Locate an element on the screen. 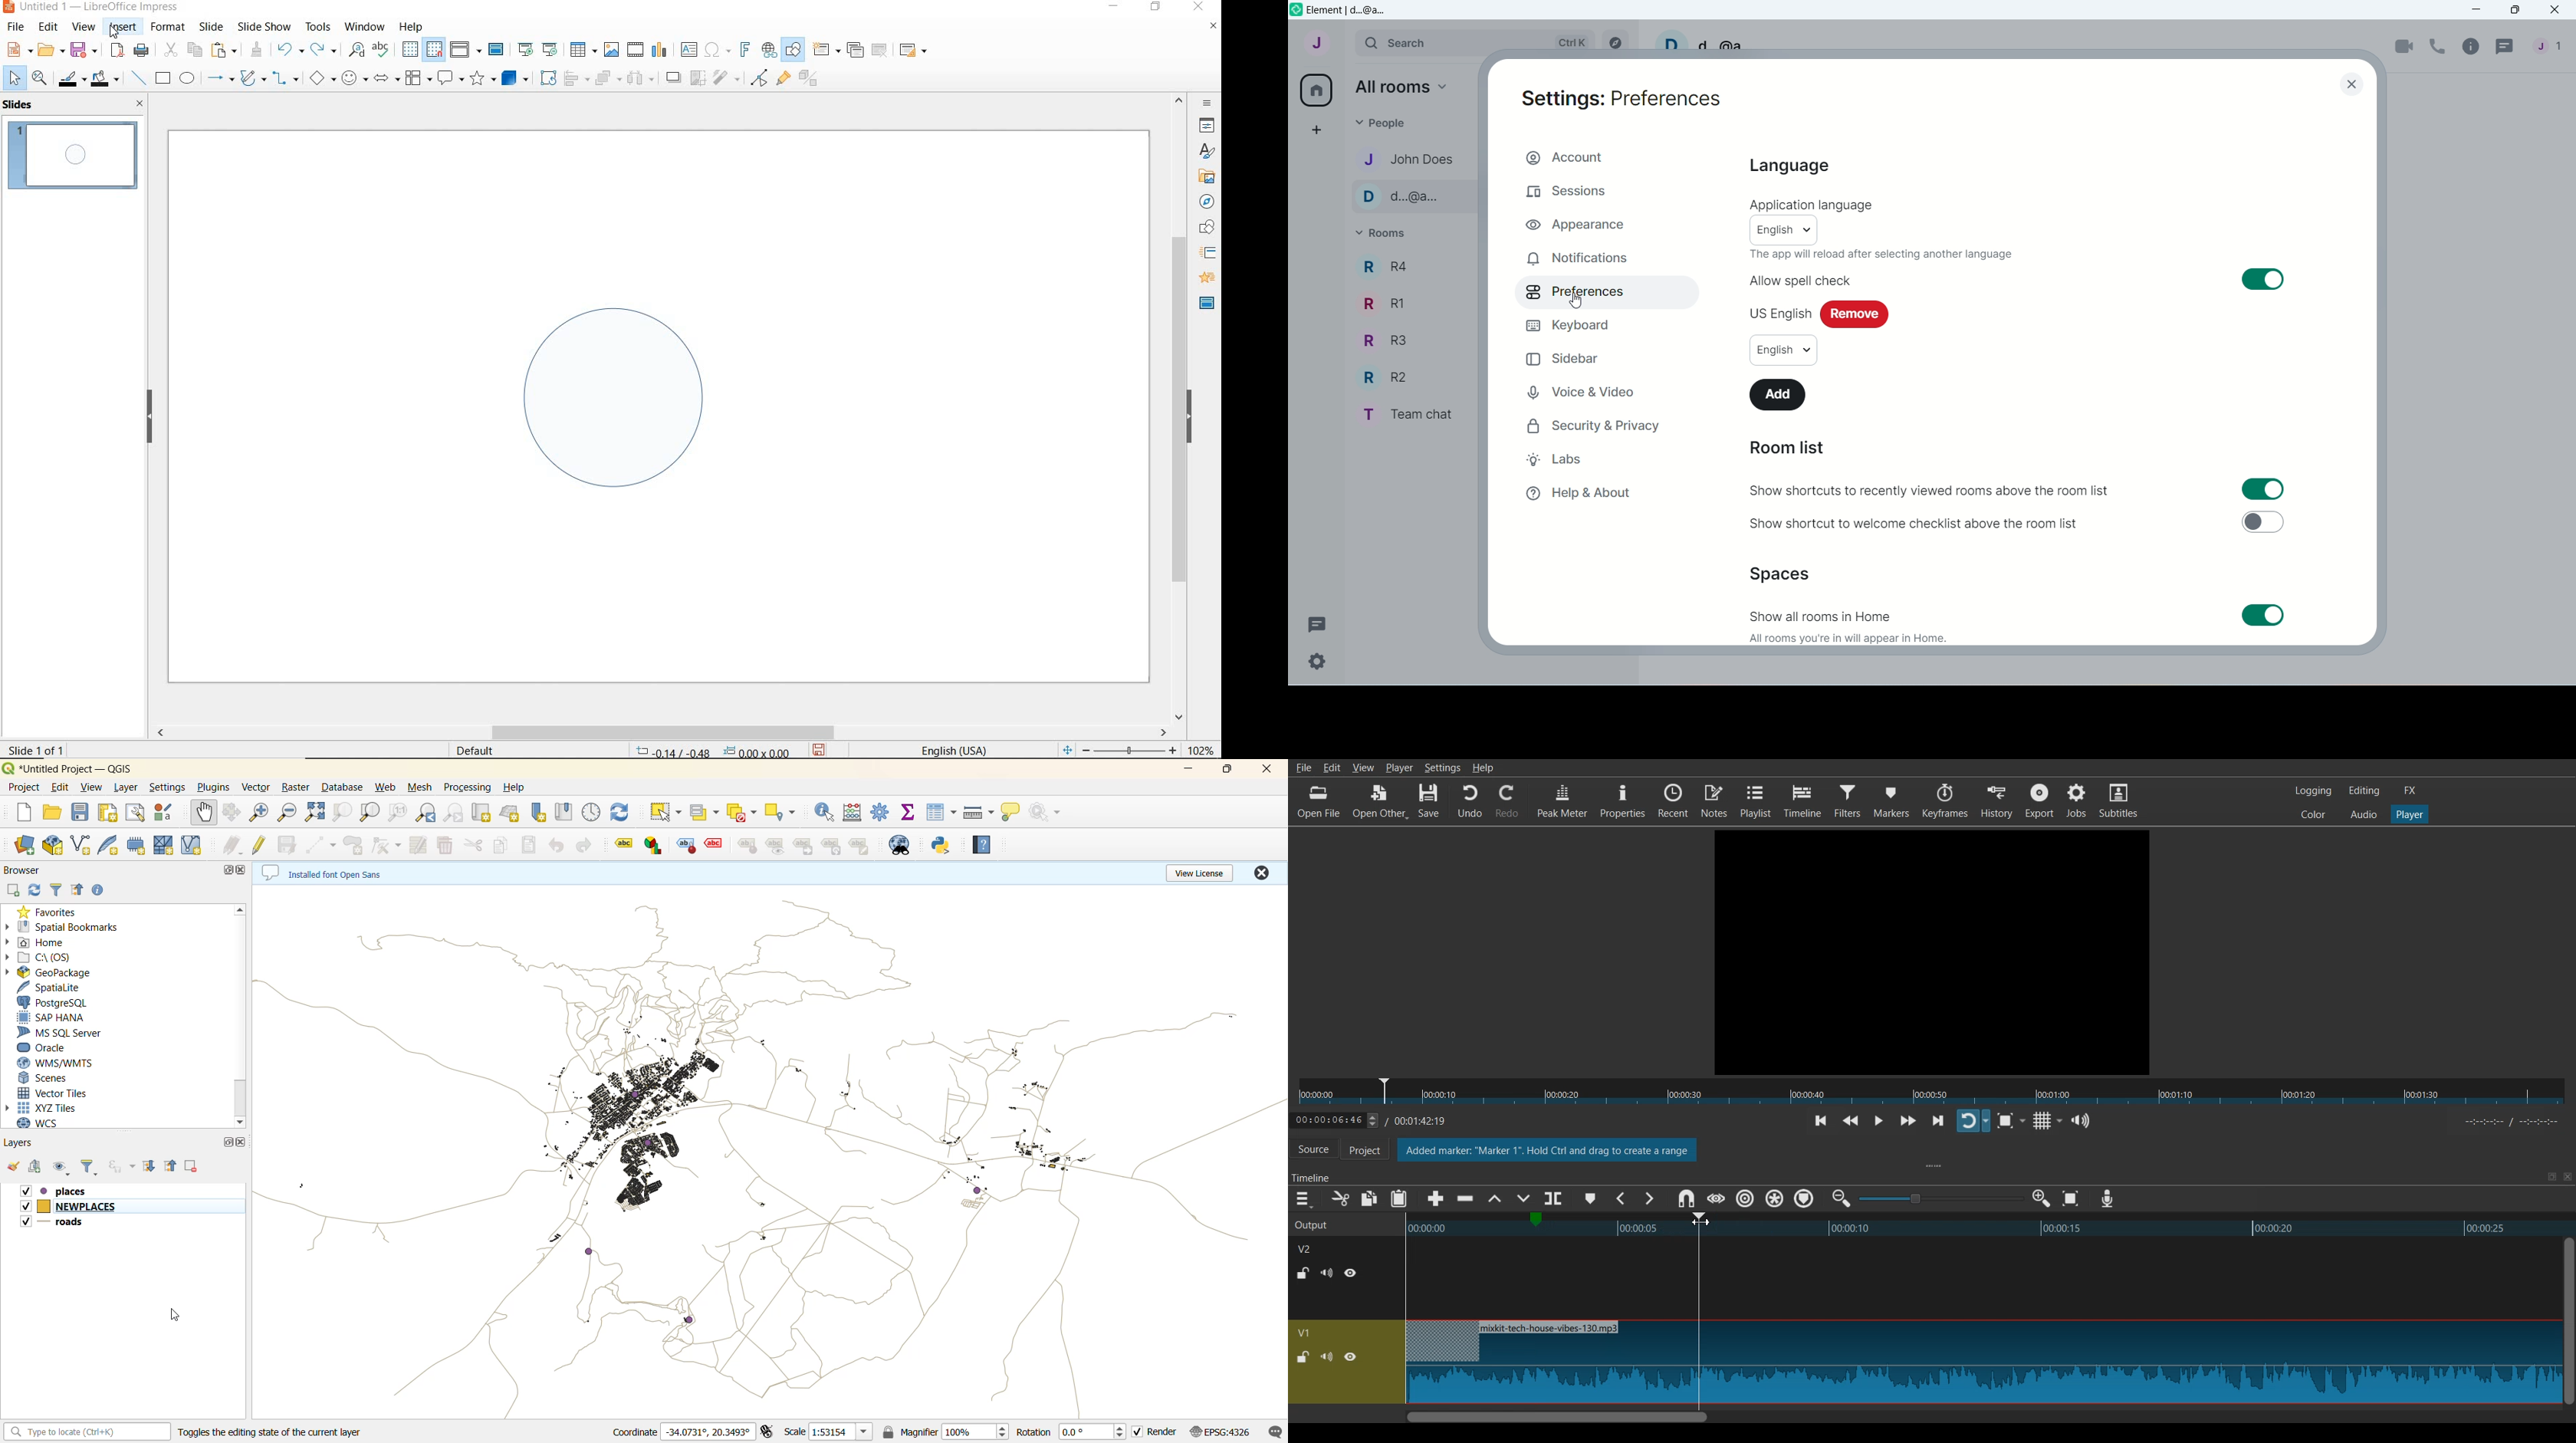 Image resolution: width=2576 pixels, height=1456 pixels. Cut is located at coordinates (1340, 1199).